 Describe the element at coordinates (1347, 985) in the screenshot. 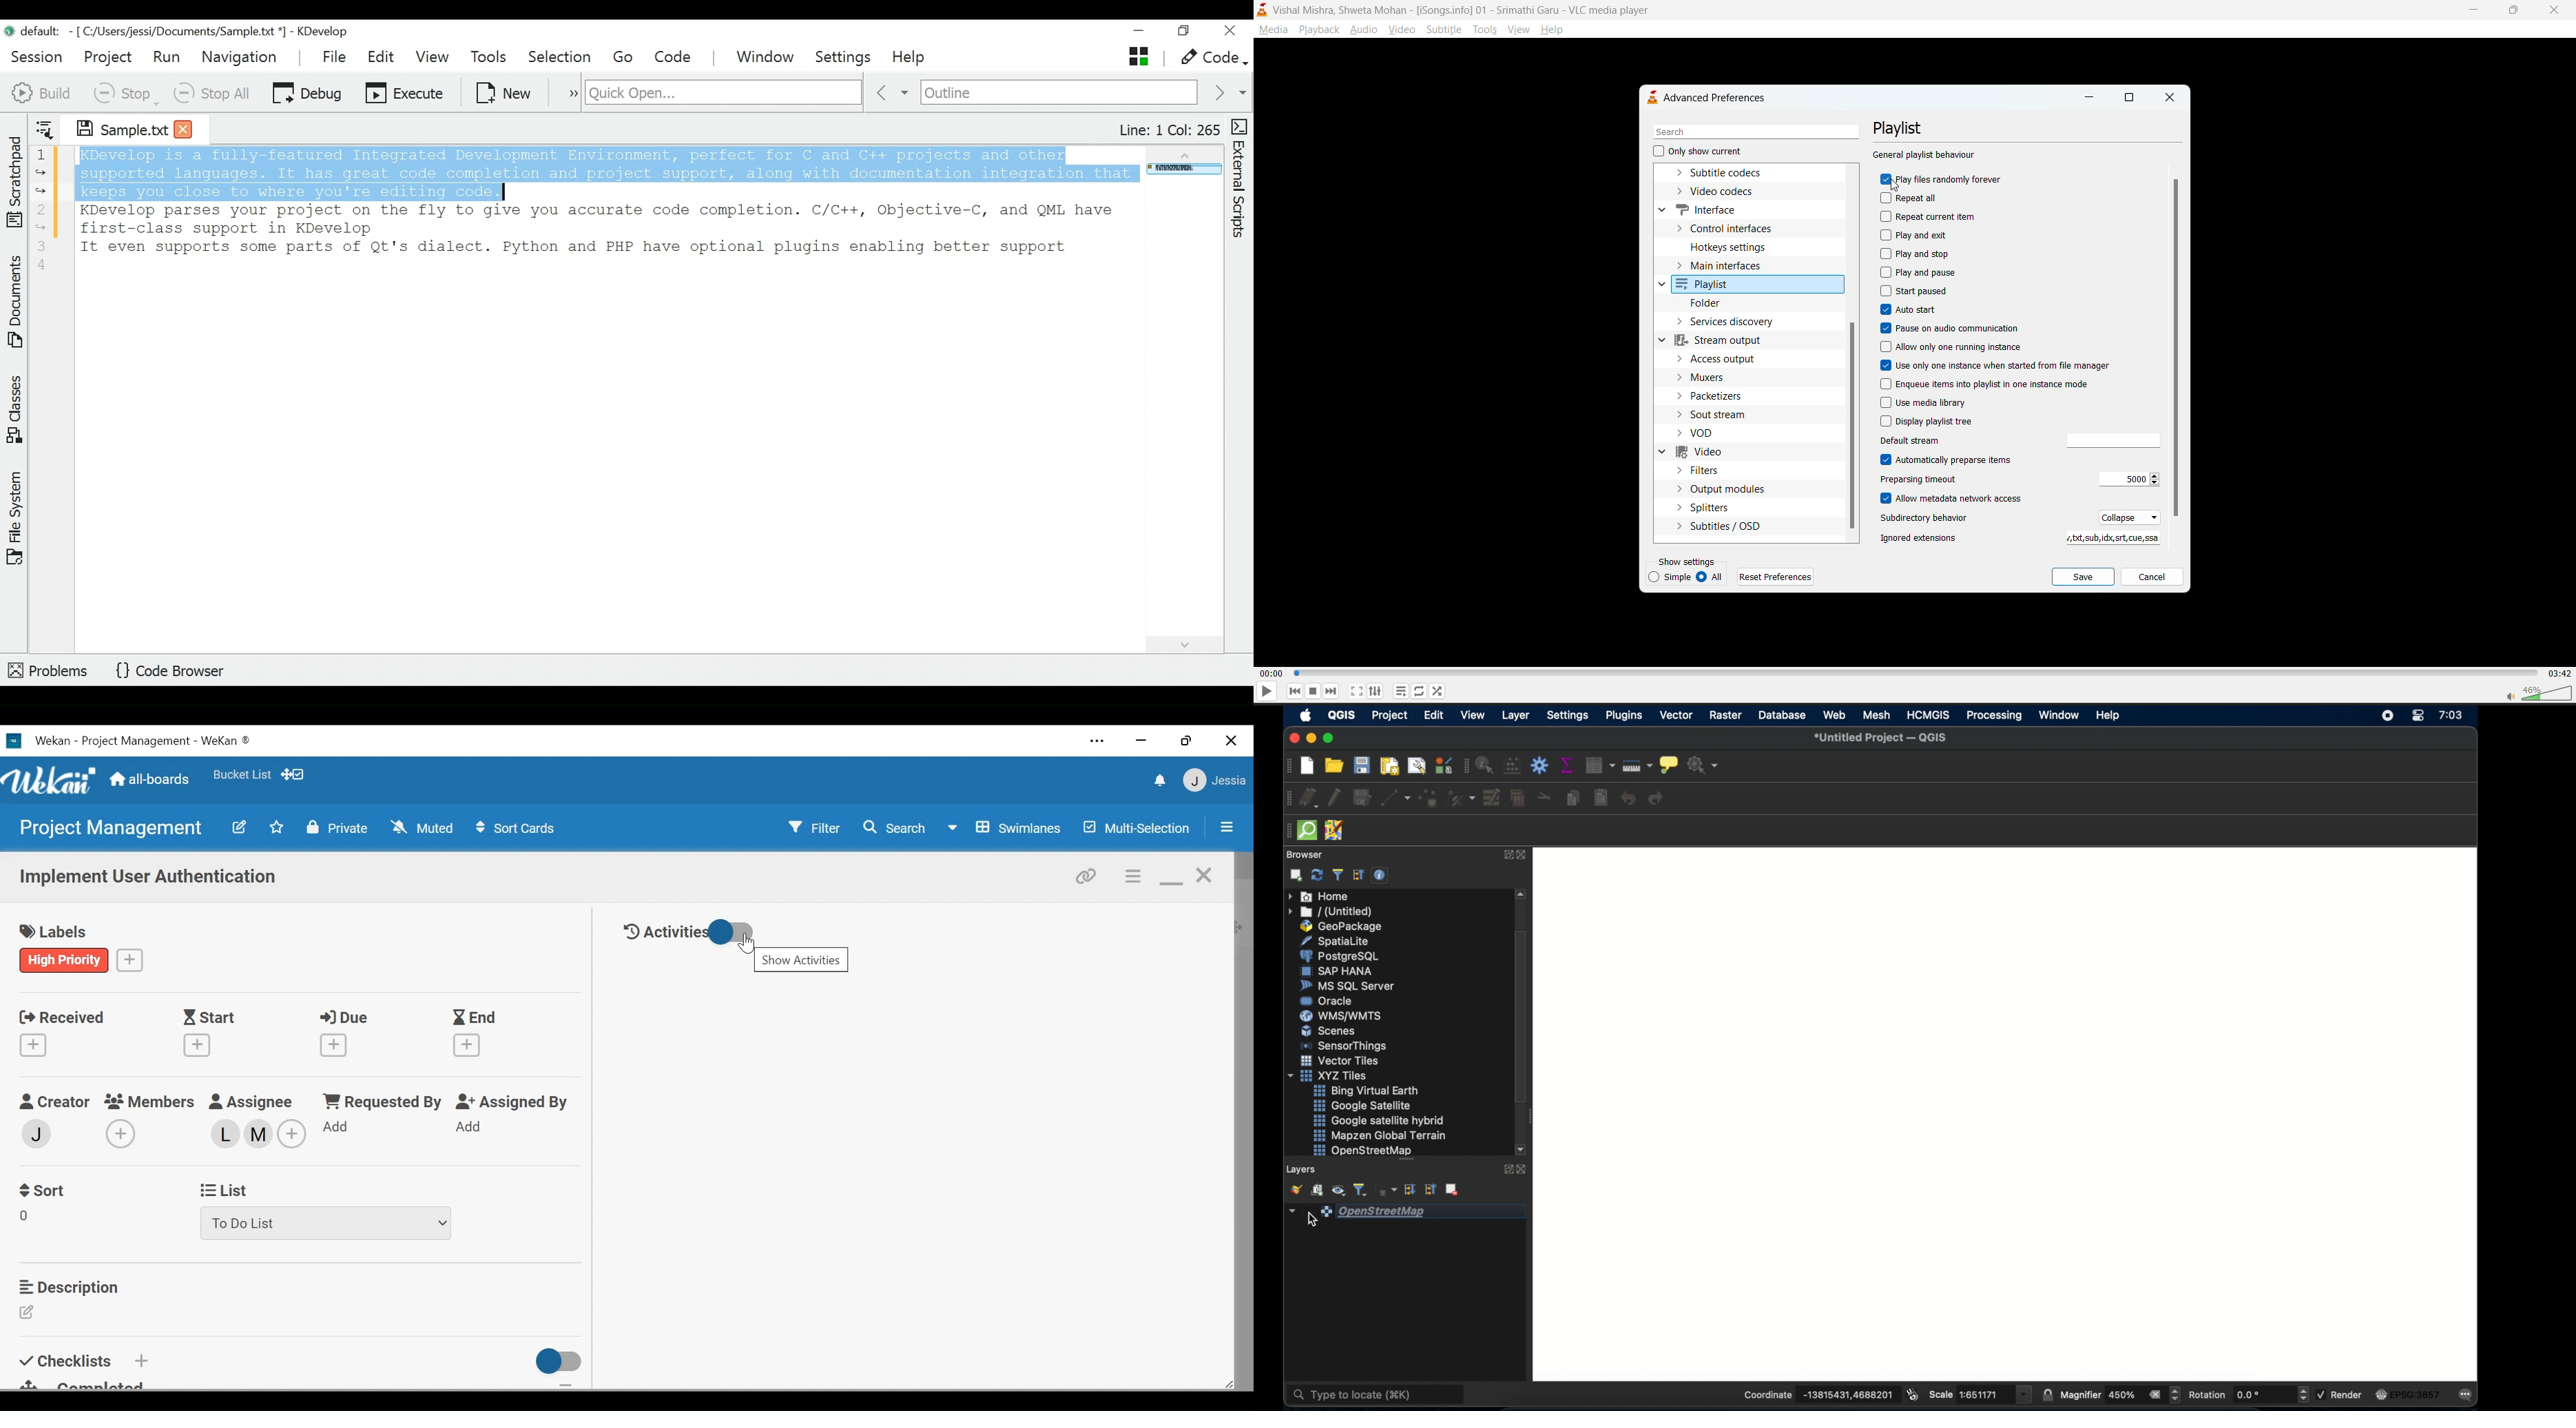

I see `ms sql server` at that location.